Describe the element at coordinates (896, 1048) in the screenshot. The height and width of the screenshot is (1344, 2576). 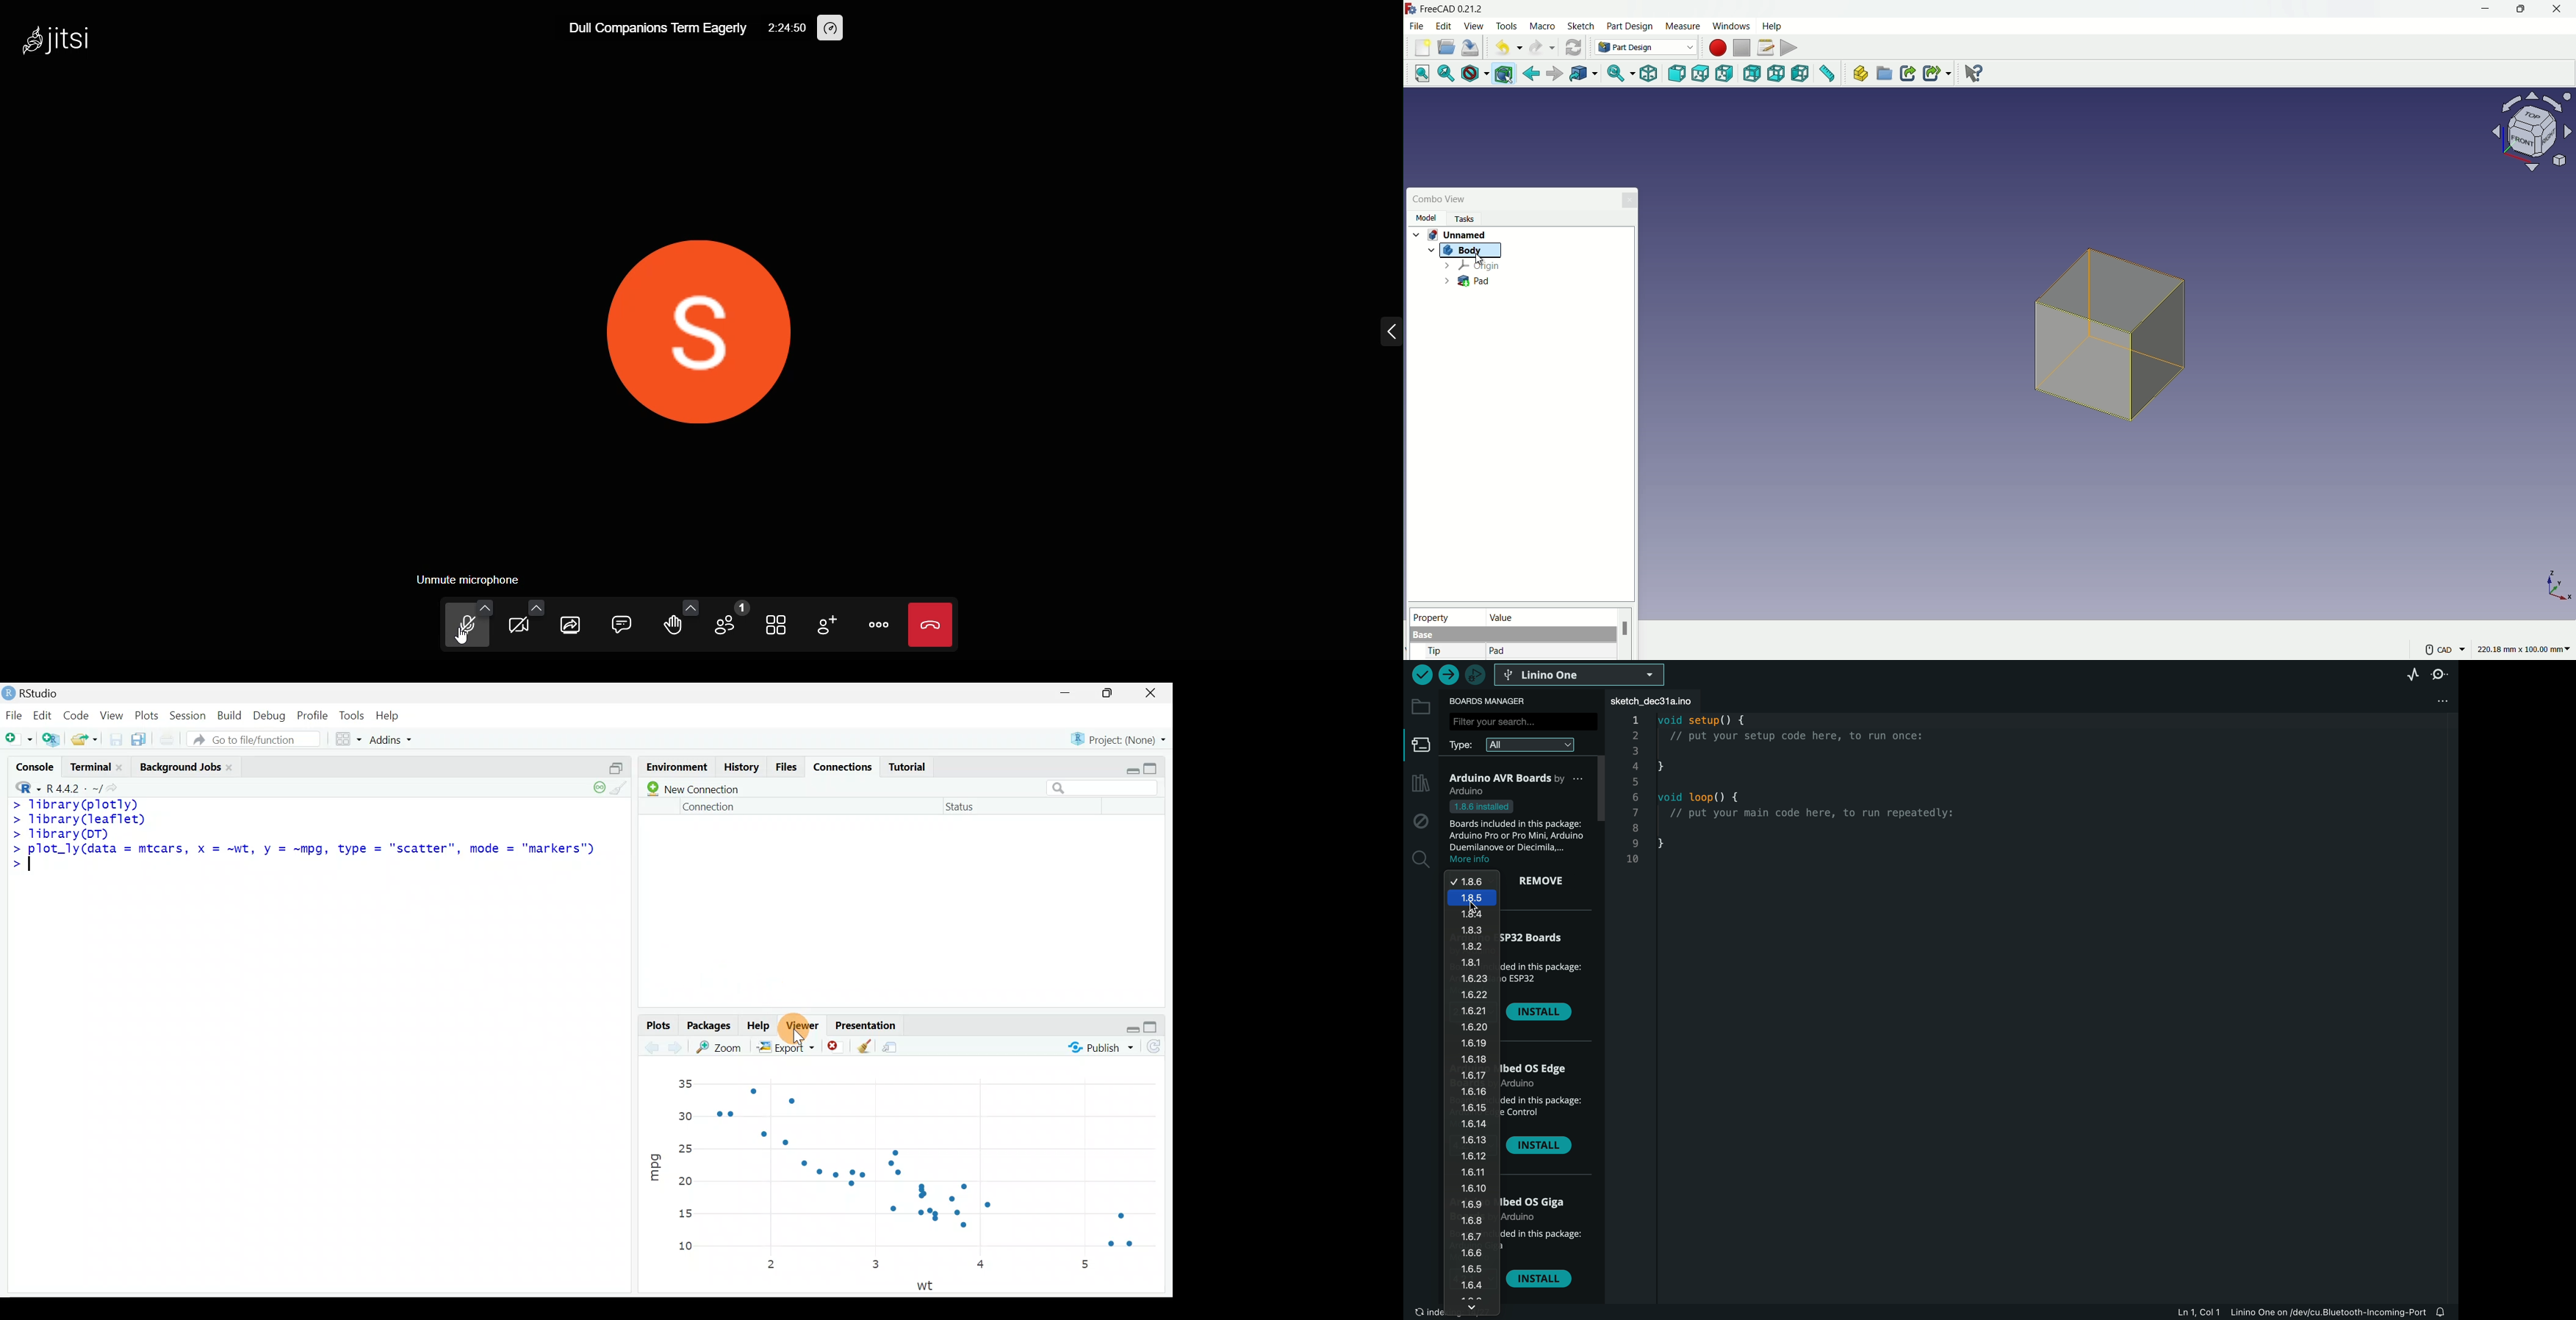
I see `Show in new window` at that location.